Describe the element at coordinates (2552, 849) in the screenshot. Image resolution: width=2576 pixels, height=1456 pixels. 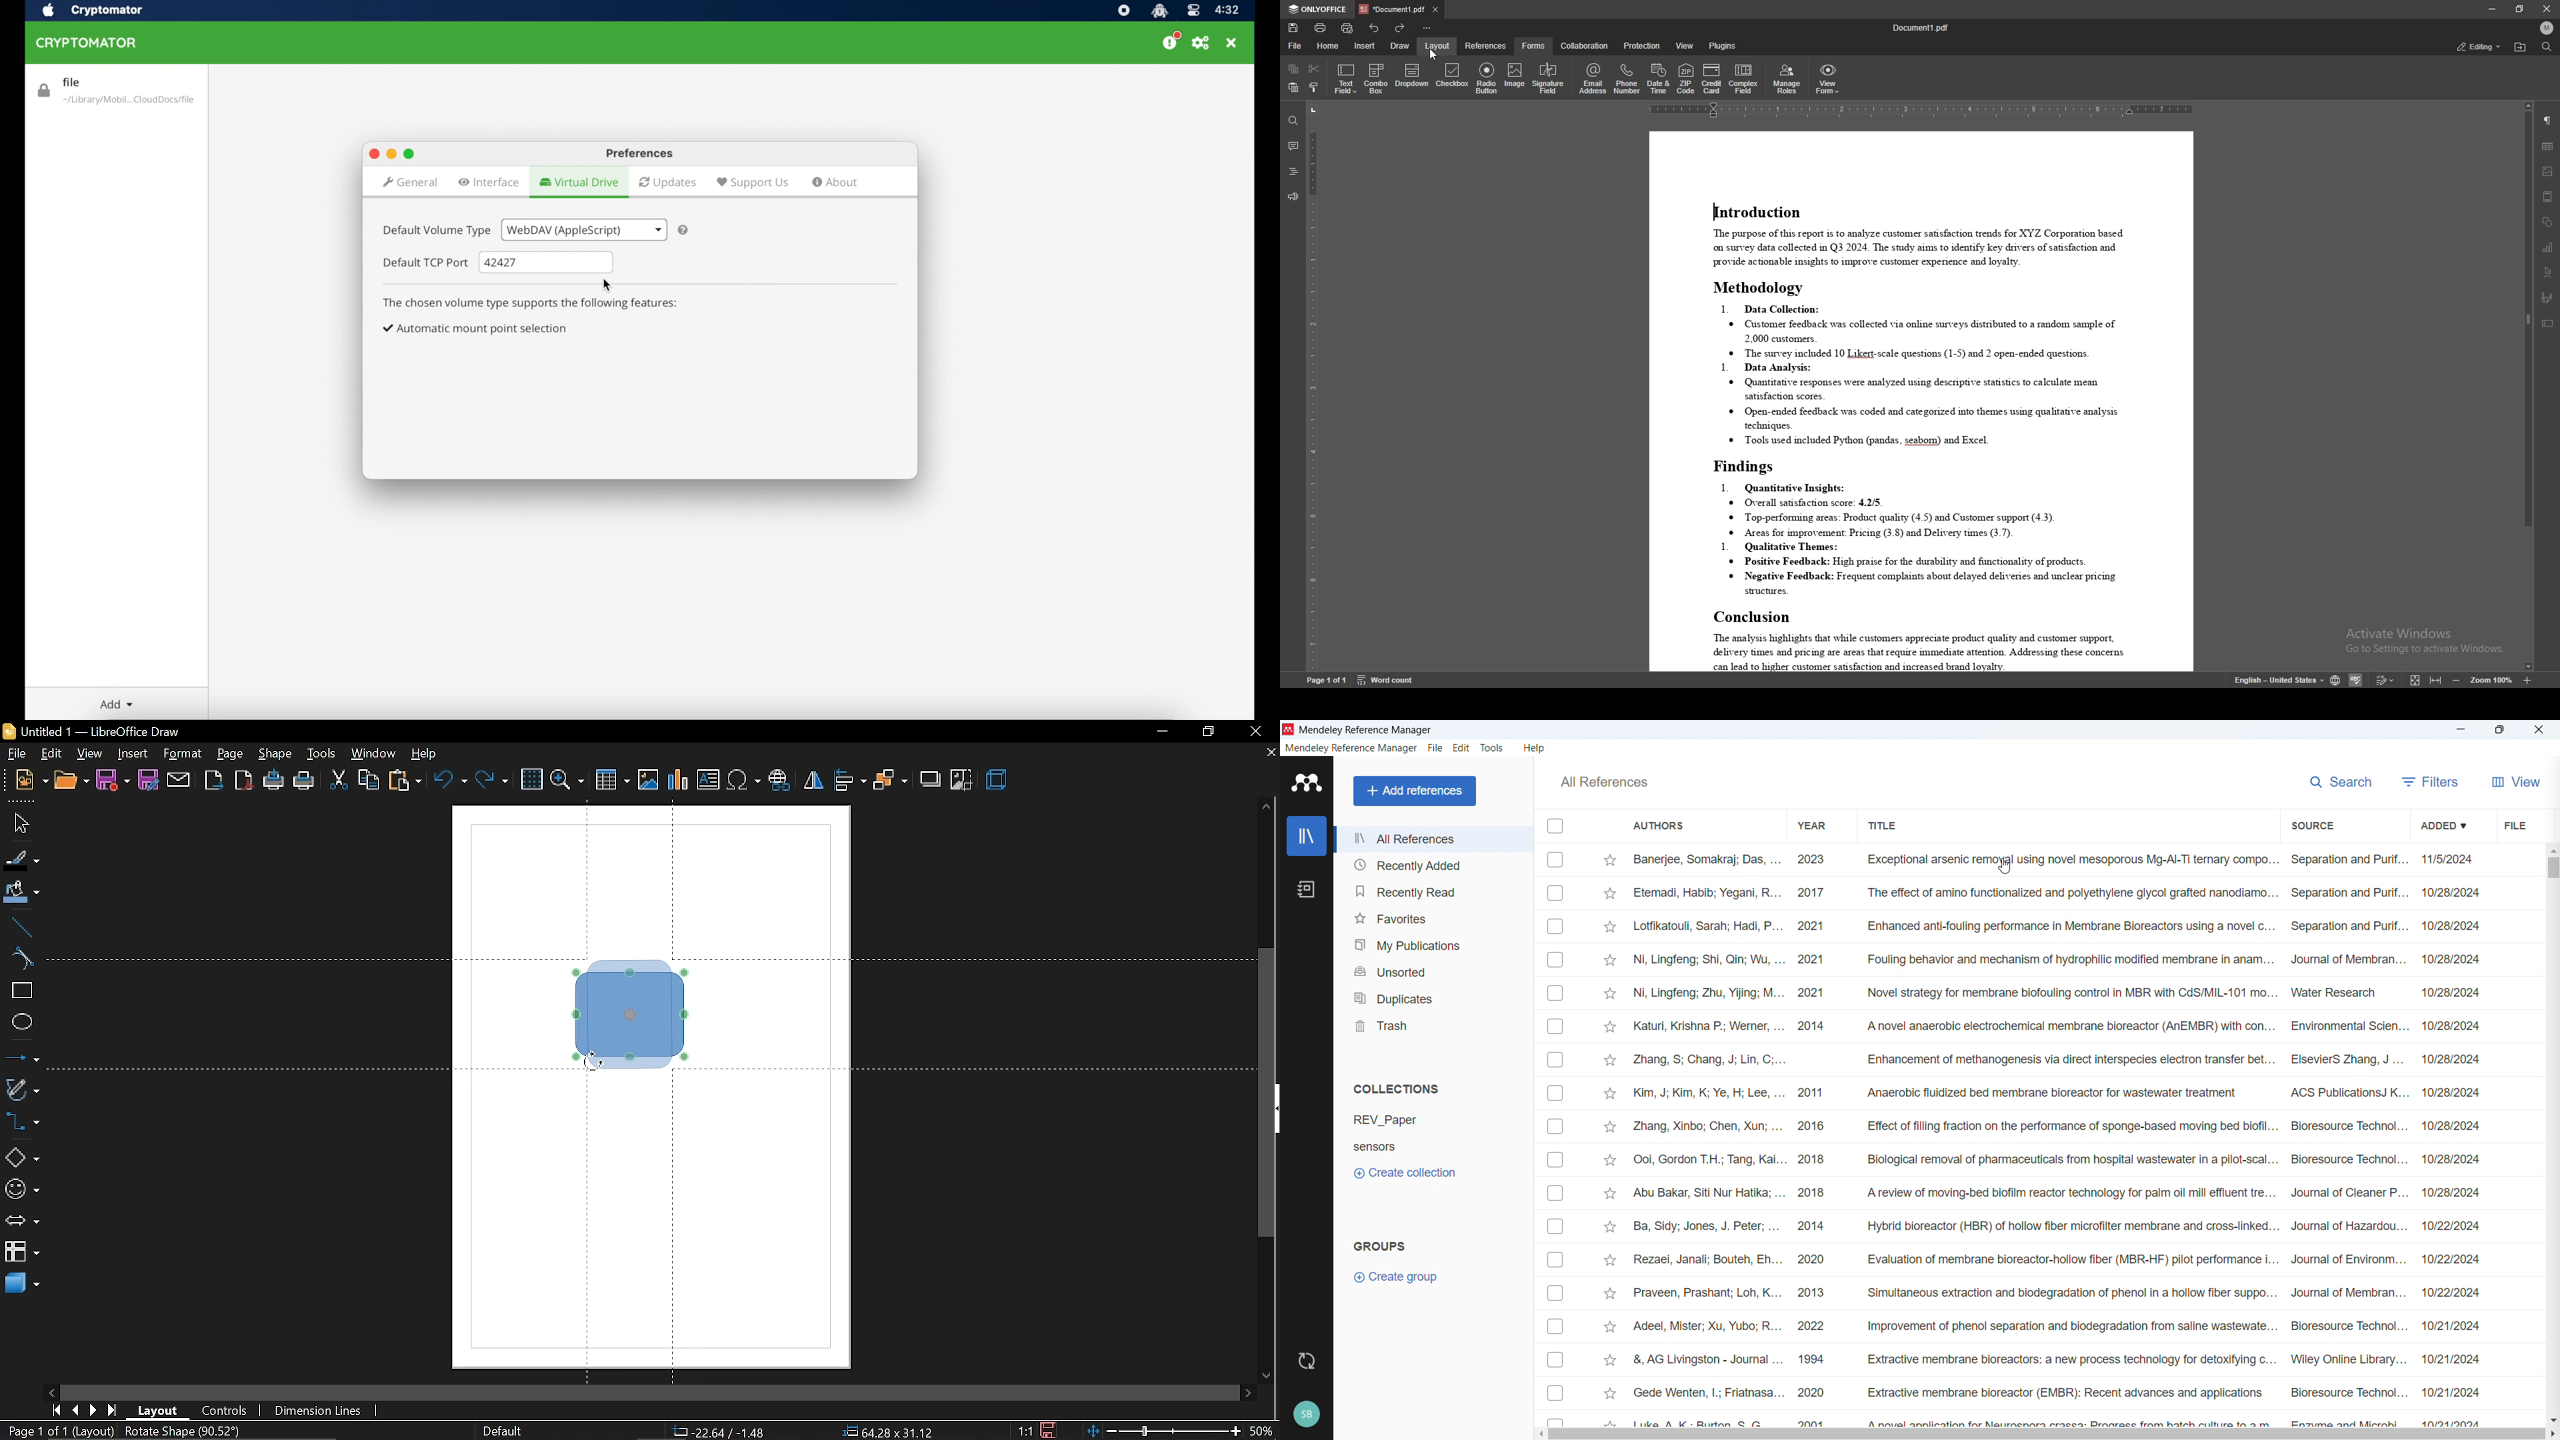
I see `Scroll up ` at that location.